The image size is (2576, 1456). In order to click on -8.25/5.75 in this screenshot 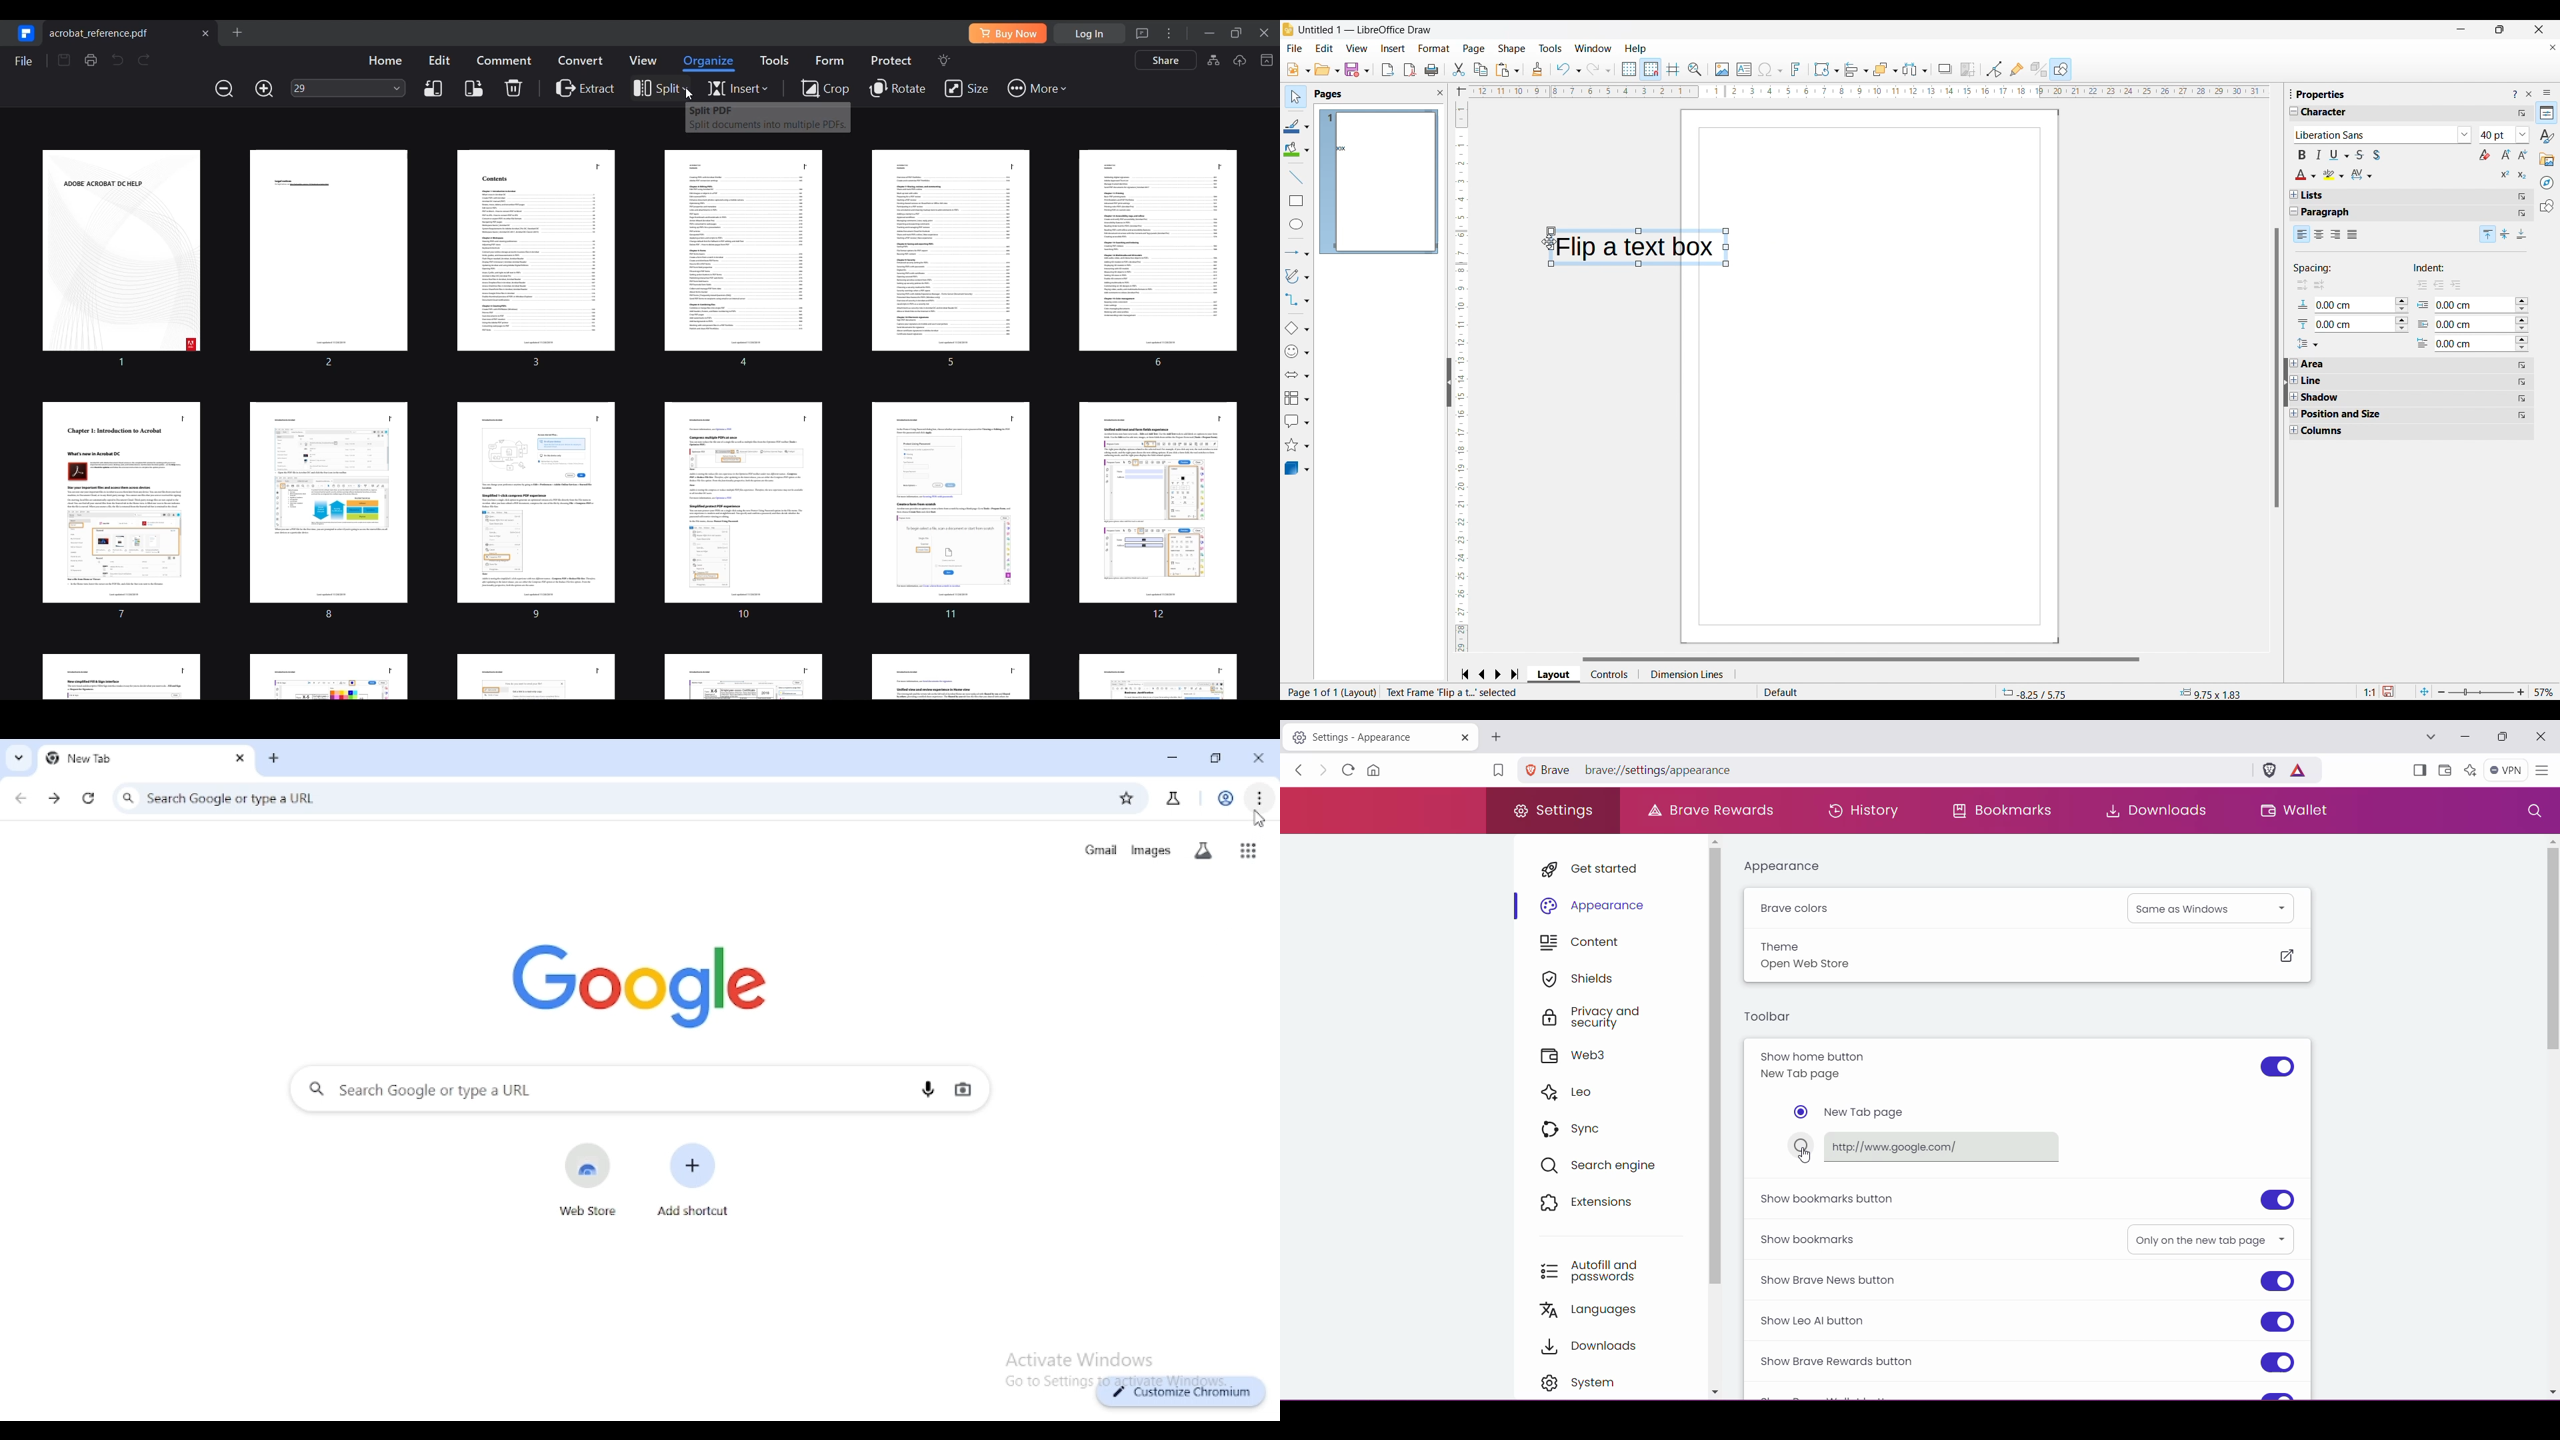, I will do `click(2035, 692)`.